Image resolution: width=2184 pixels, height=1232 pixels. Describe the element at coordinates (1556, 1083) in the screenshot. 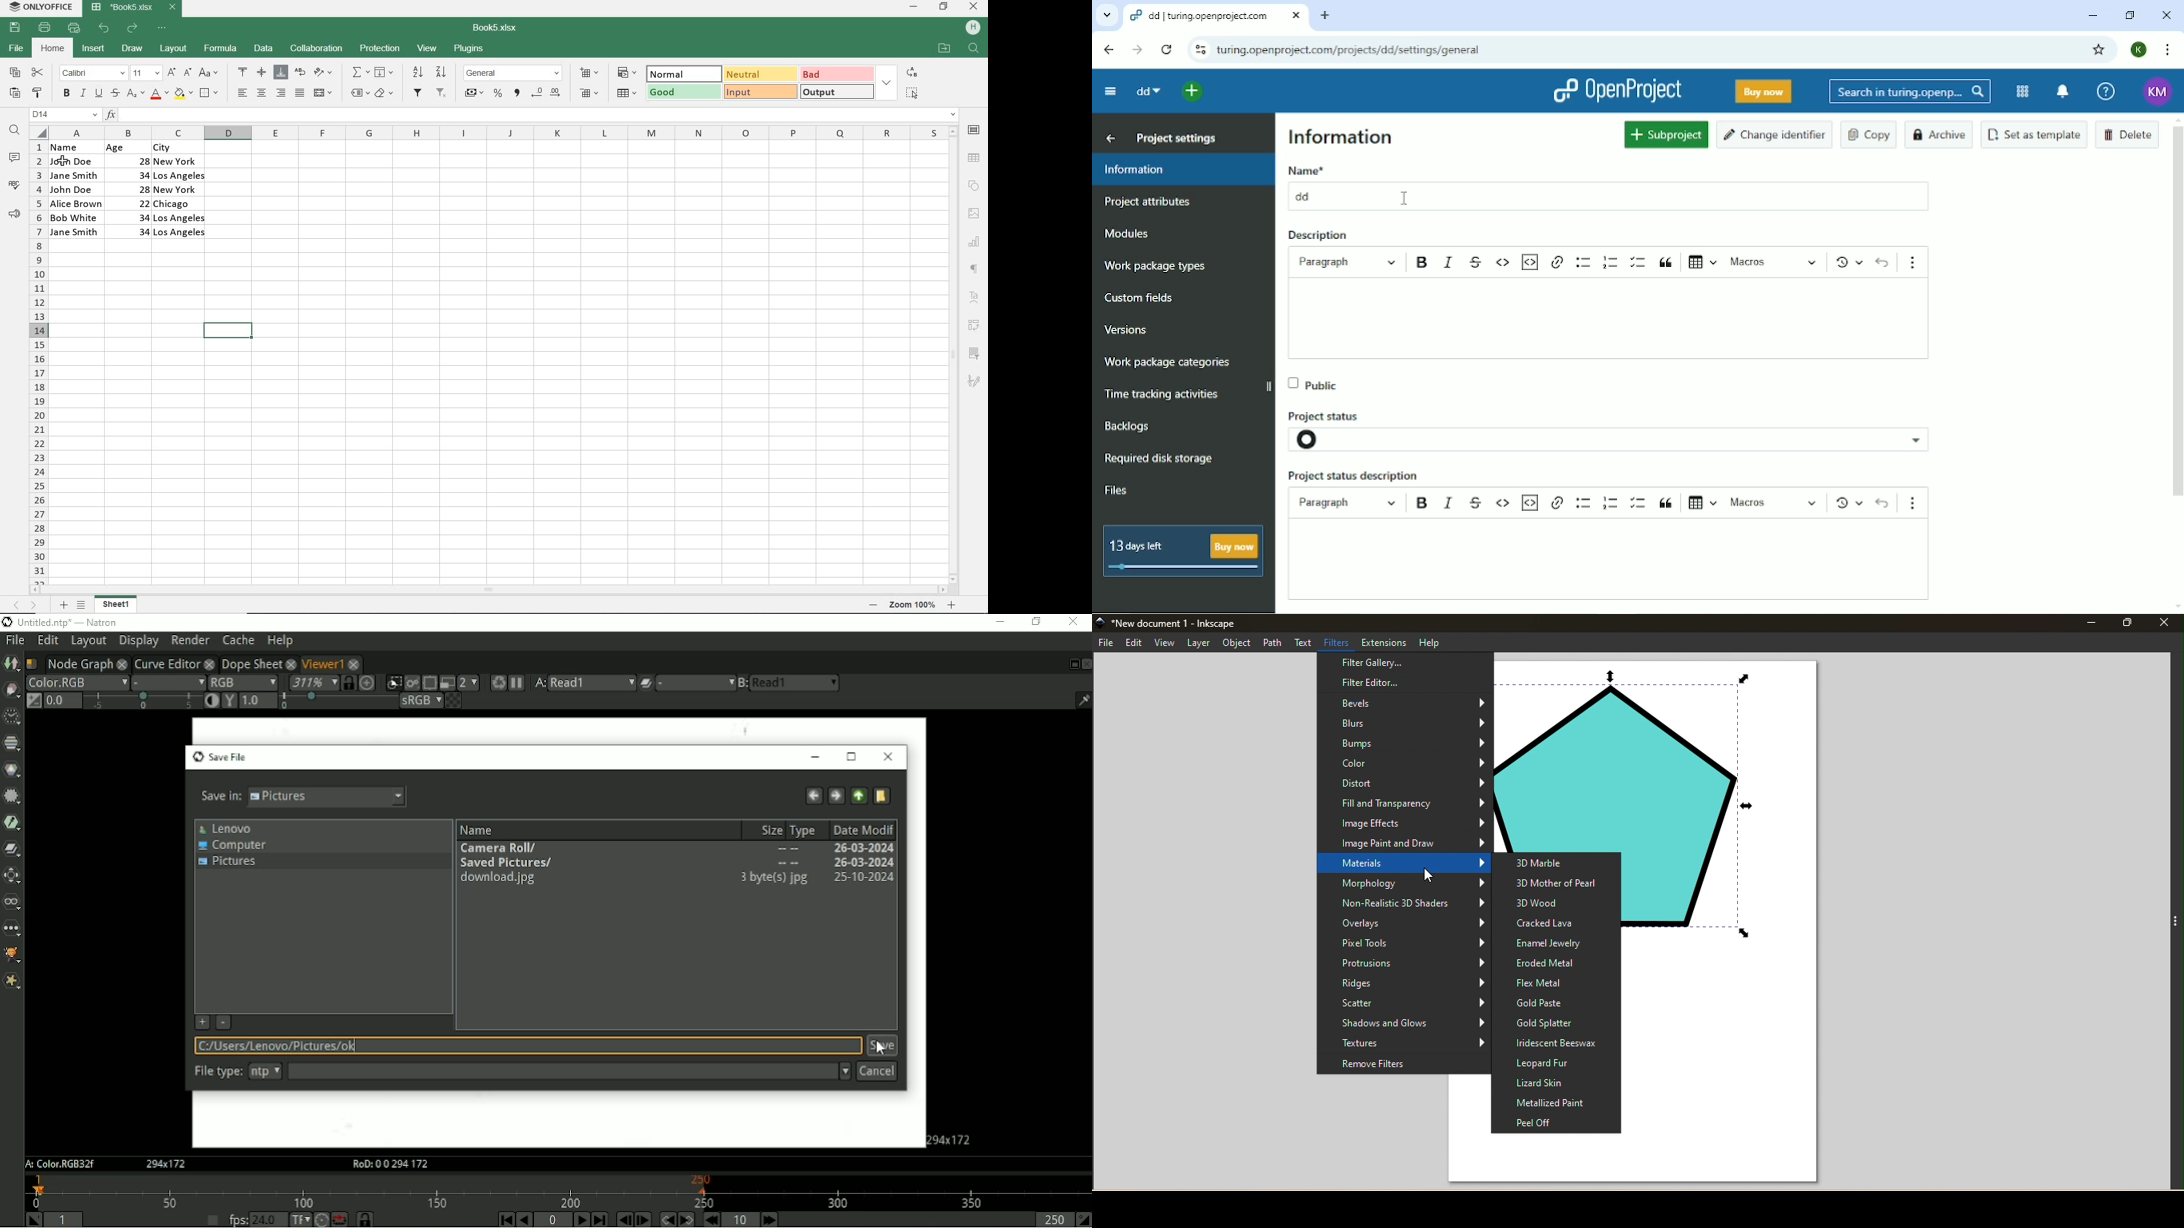

I see `Lizard Skin` at that location.